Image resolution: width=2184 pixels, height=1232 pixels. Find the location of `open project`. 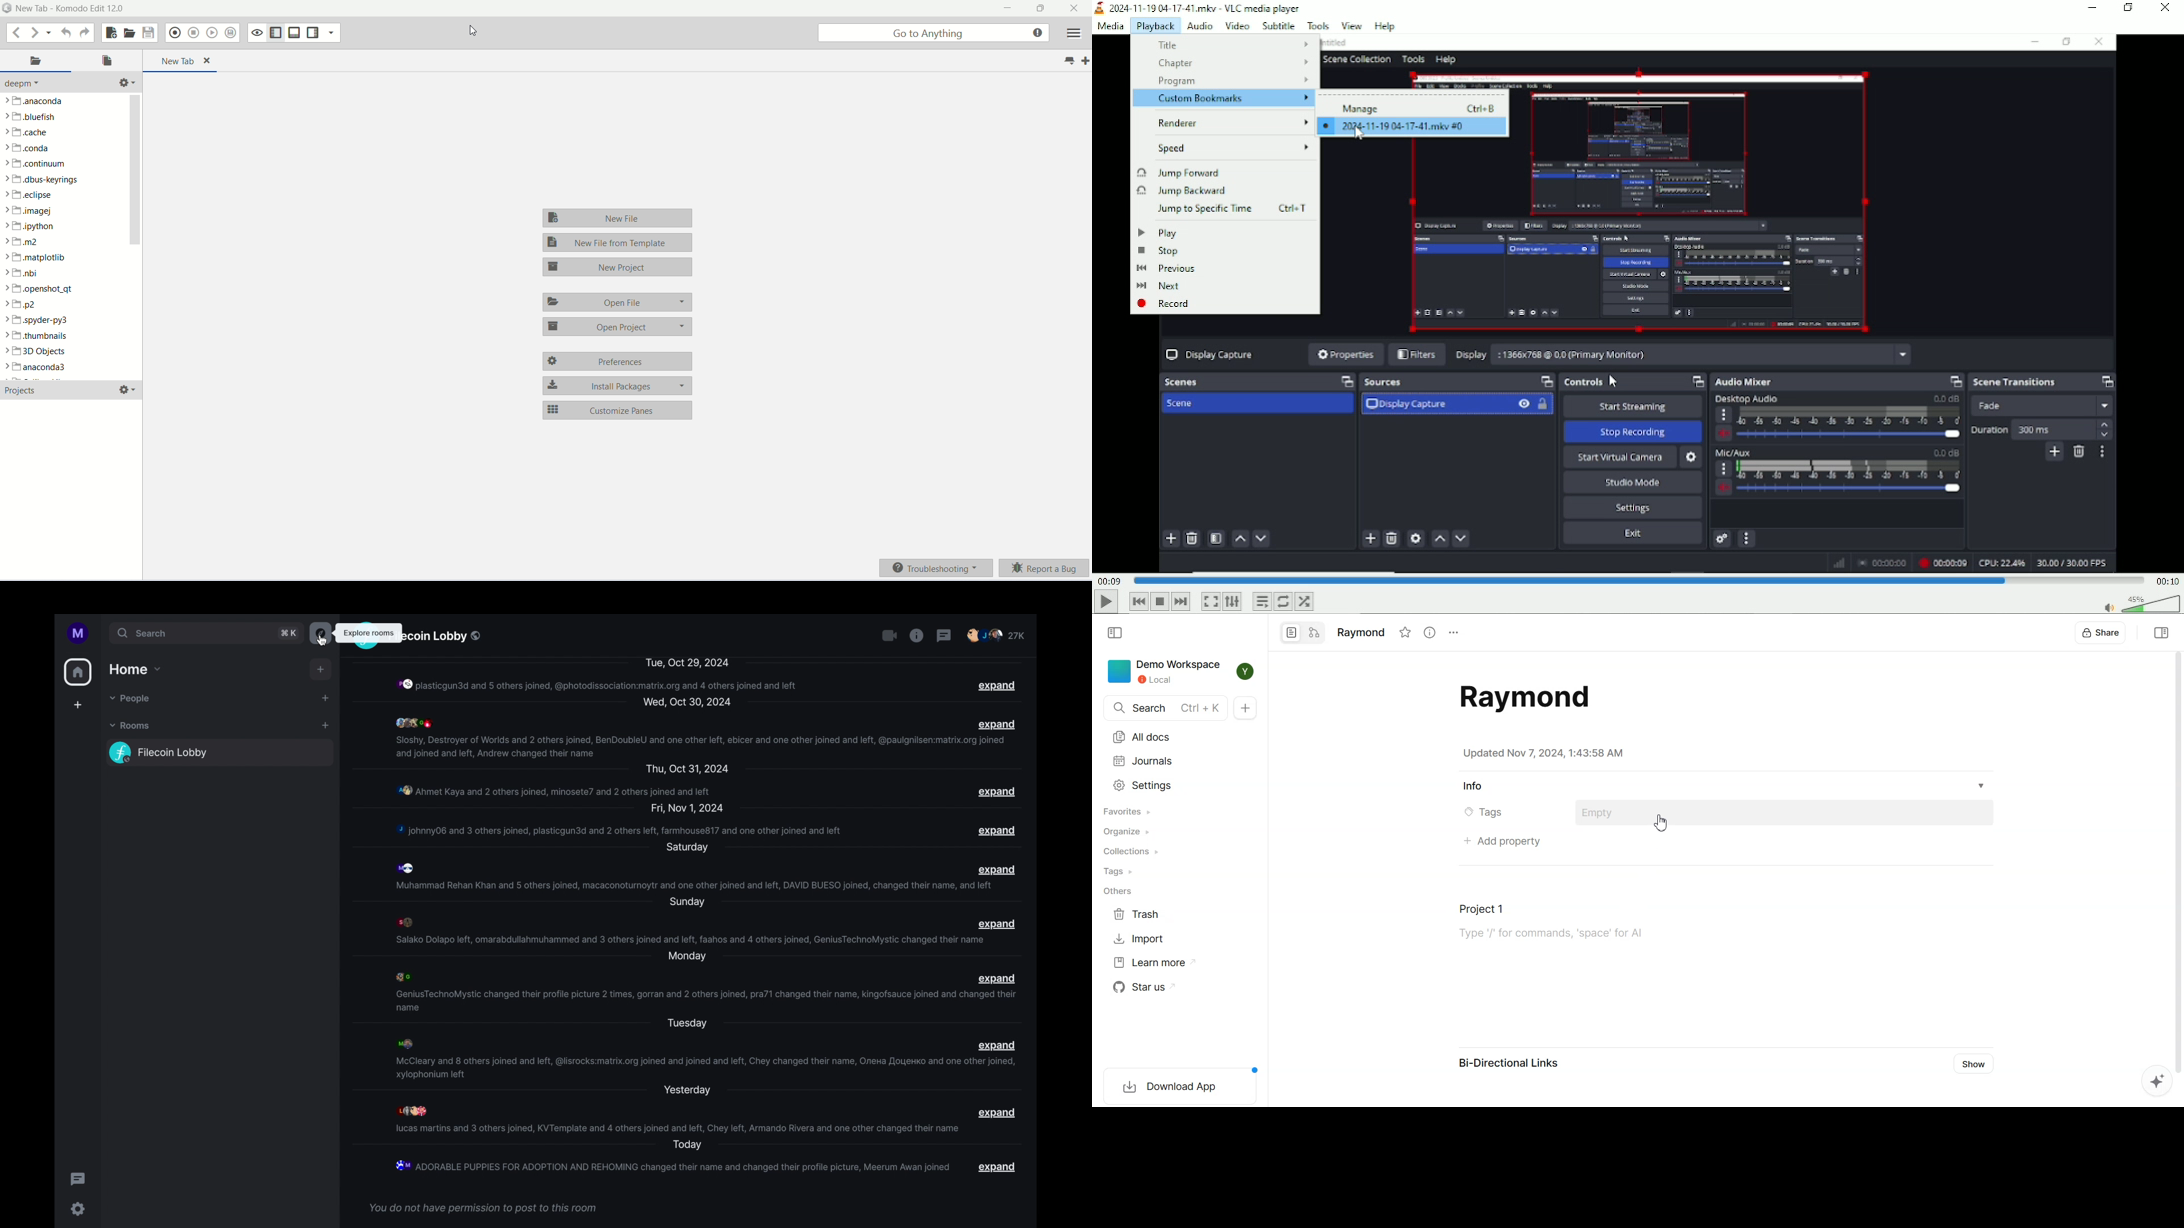

open project is located at coordinates (615, 328).